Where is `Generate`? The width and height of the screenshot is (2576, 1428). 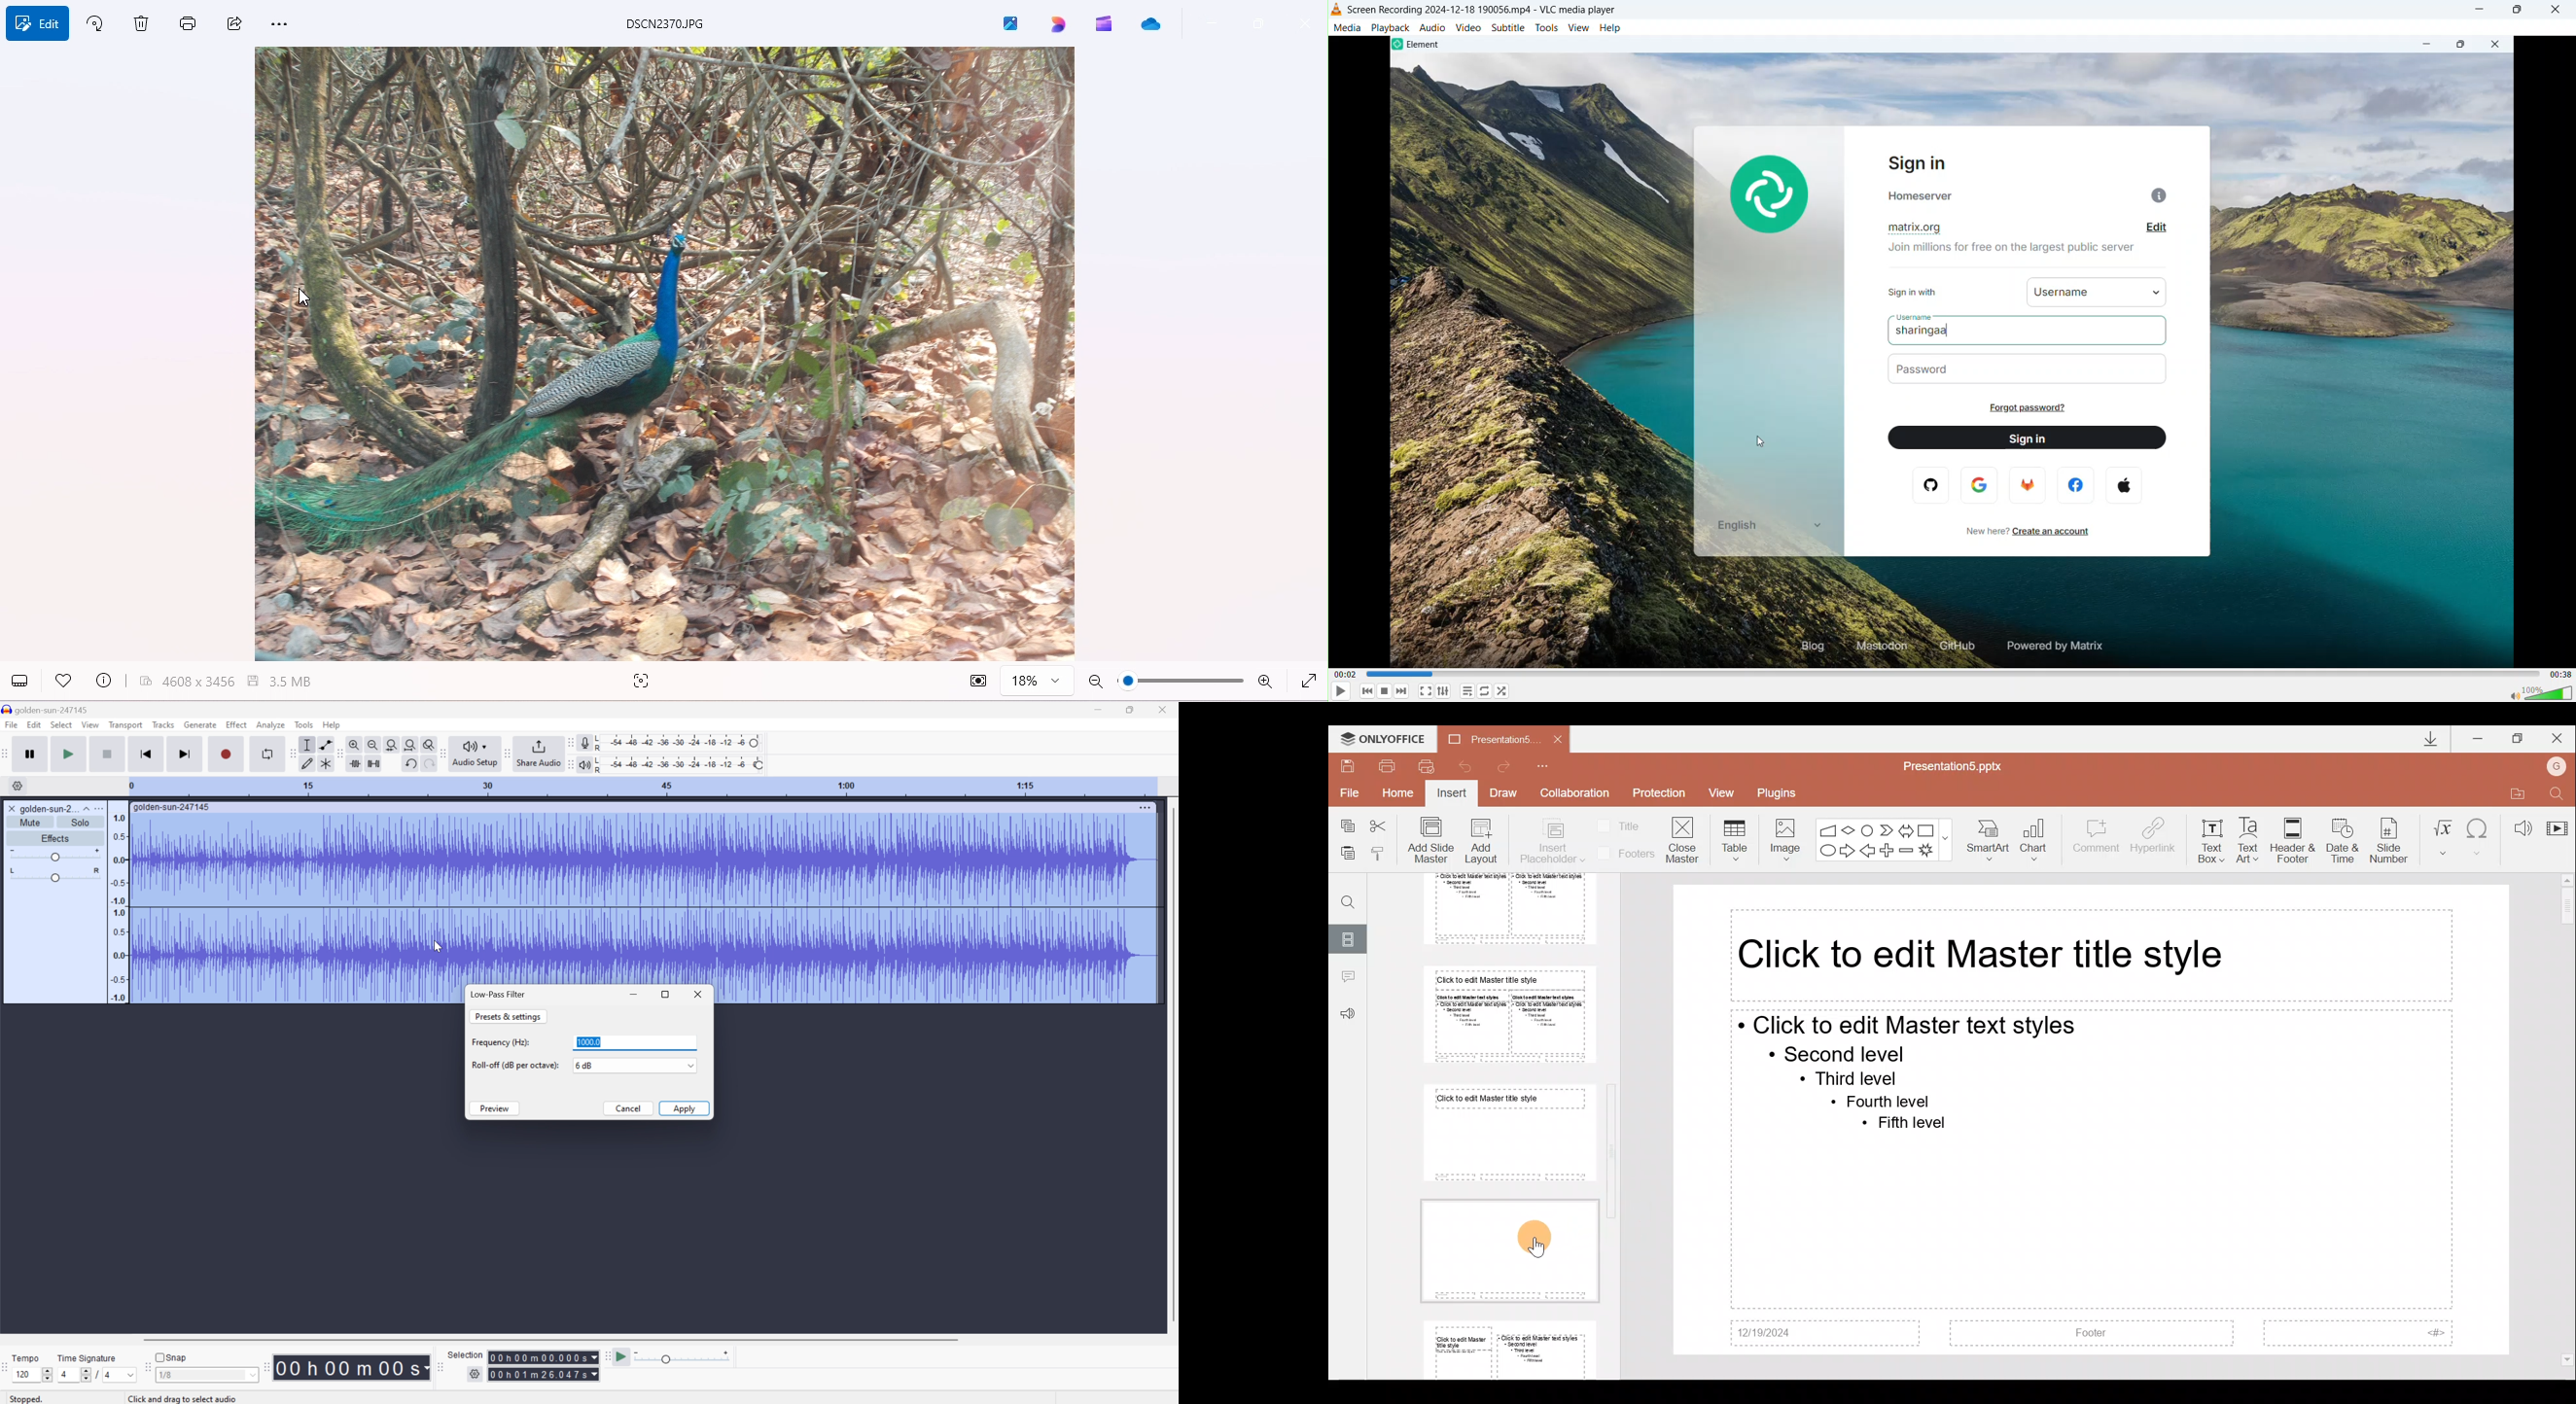
Generate is located at coordinates (201, 725).